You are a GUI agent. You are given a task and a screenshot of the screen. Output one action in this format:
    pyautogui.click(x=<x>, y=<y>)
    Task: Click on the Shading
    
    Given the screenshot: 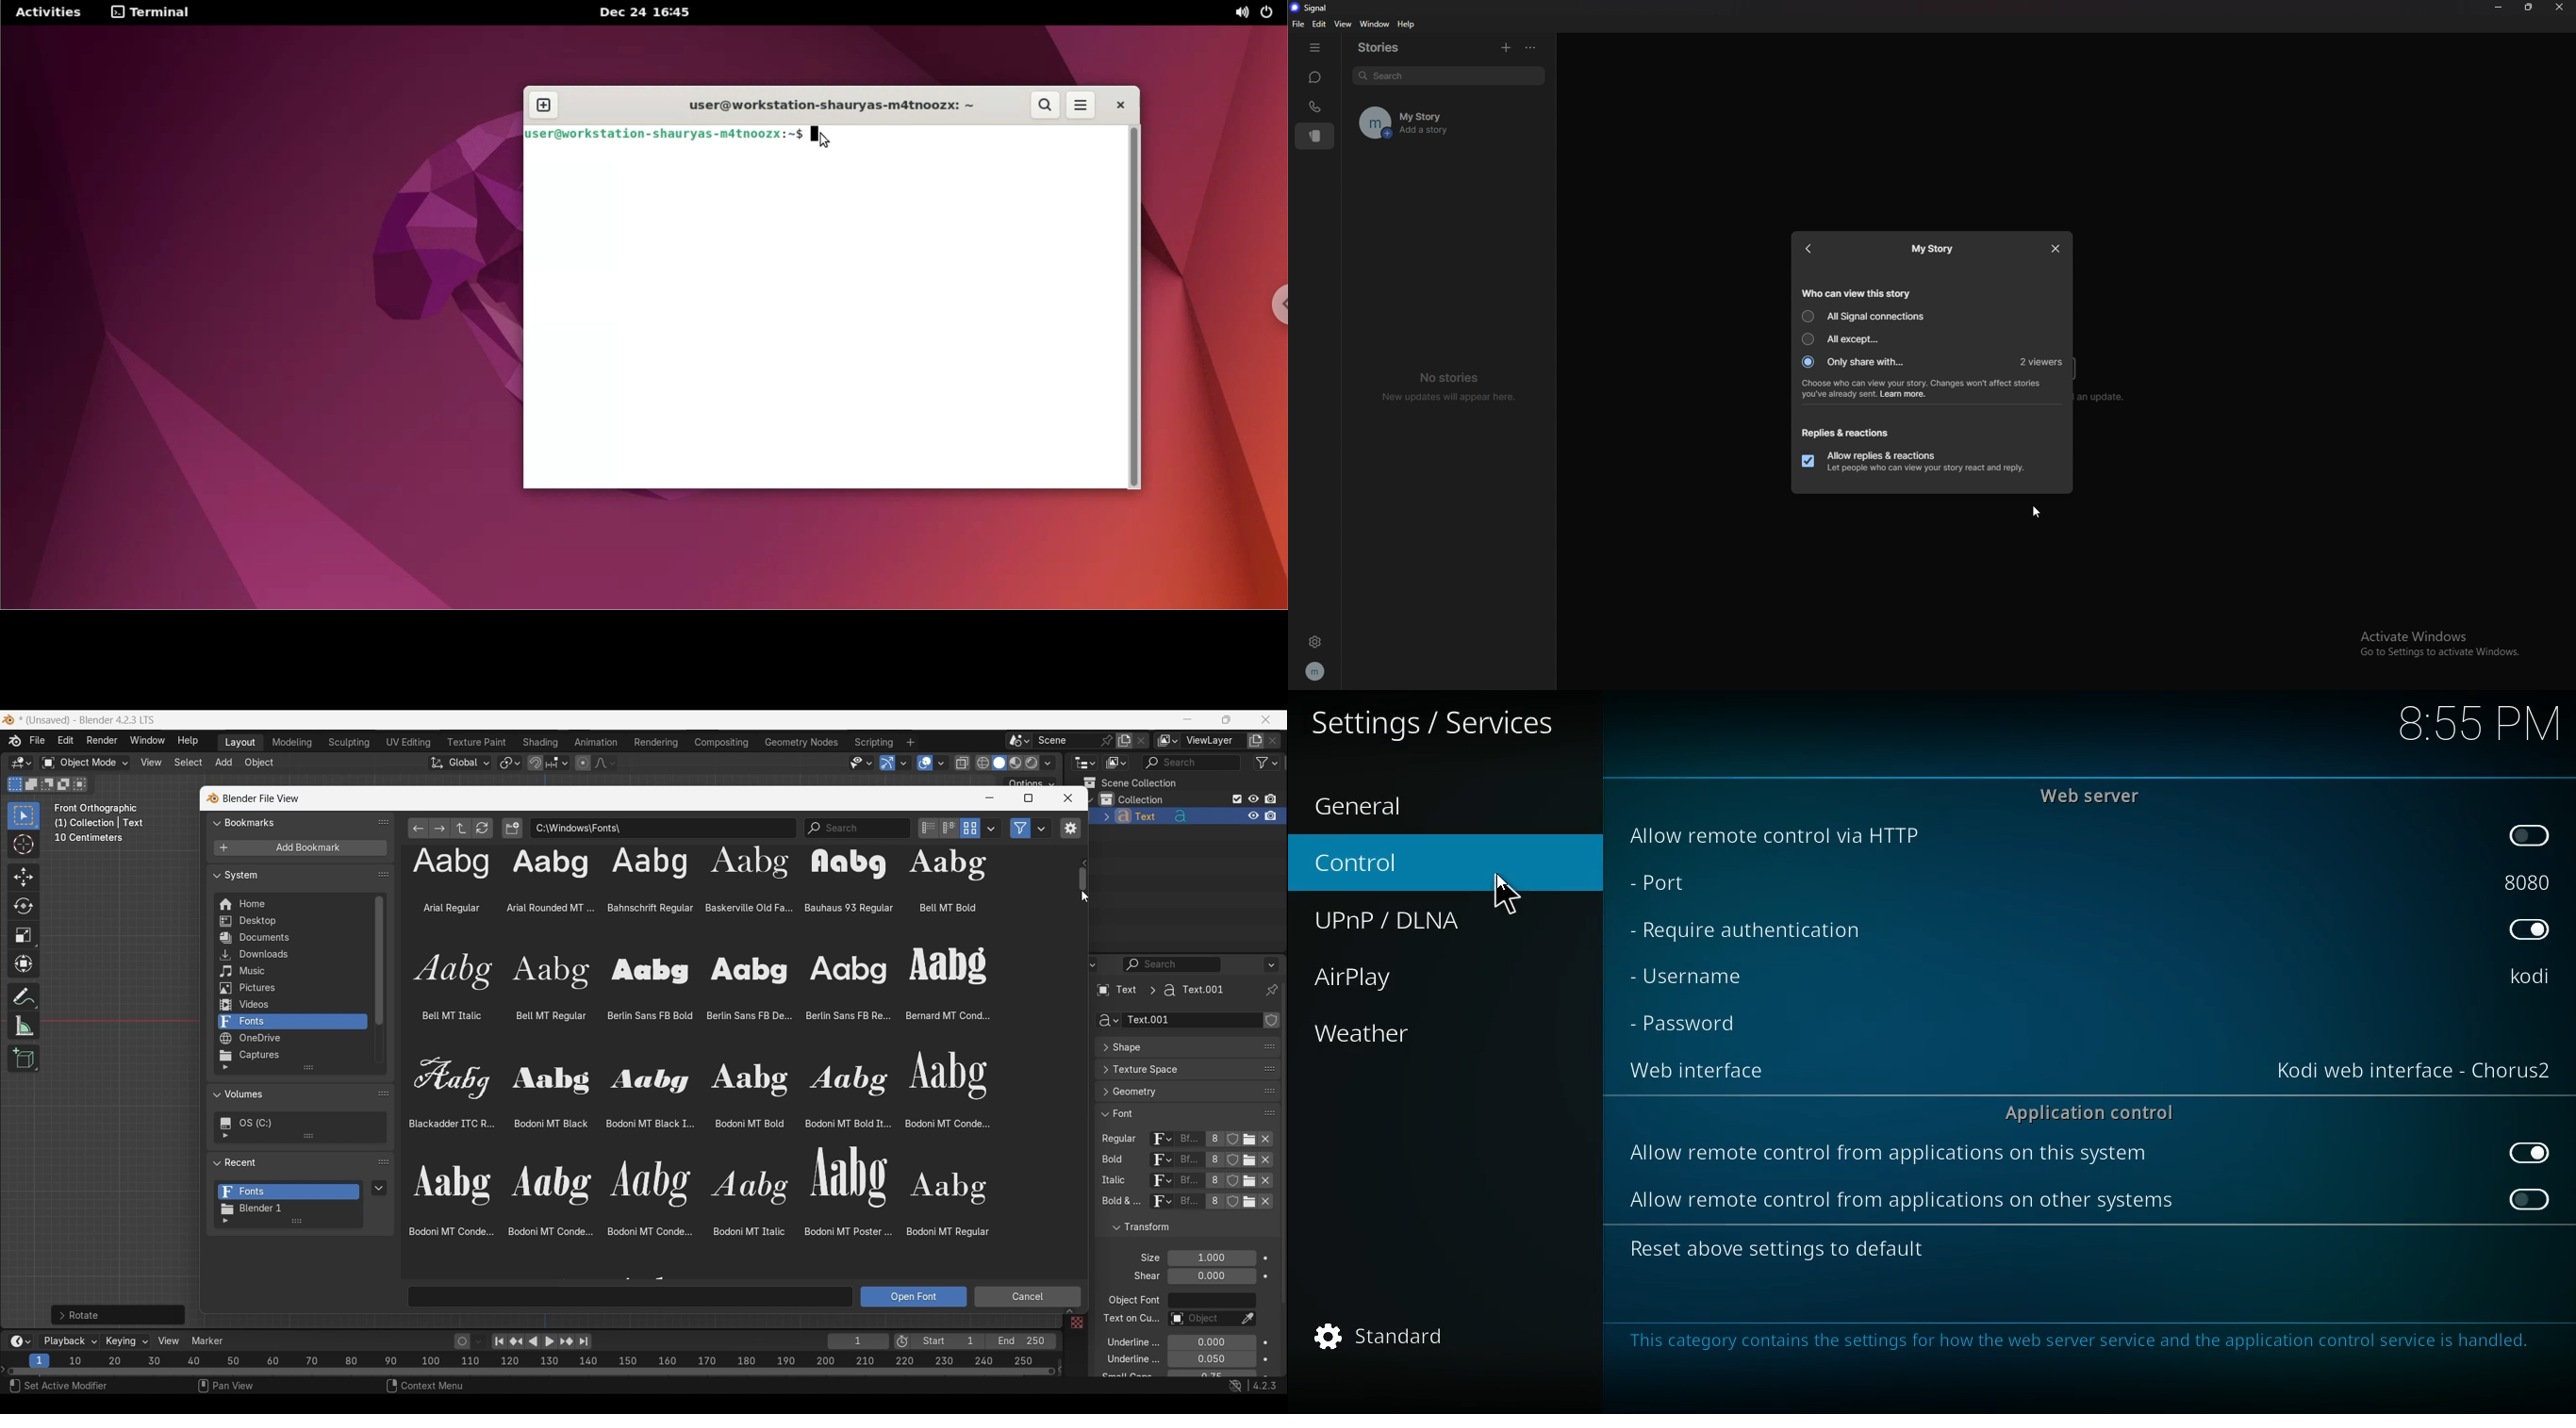 What is the action you would take?
    pyautogui.click(x=1047, y=763)
    